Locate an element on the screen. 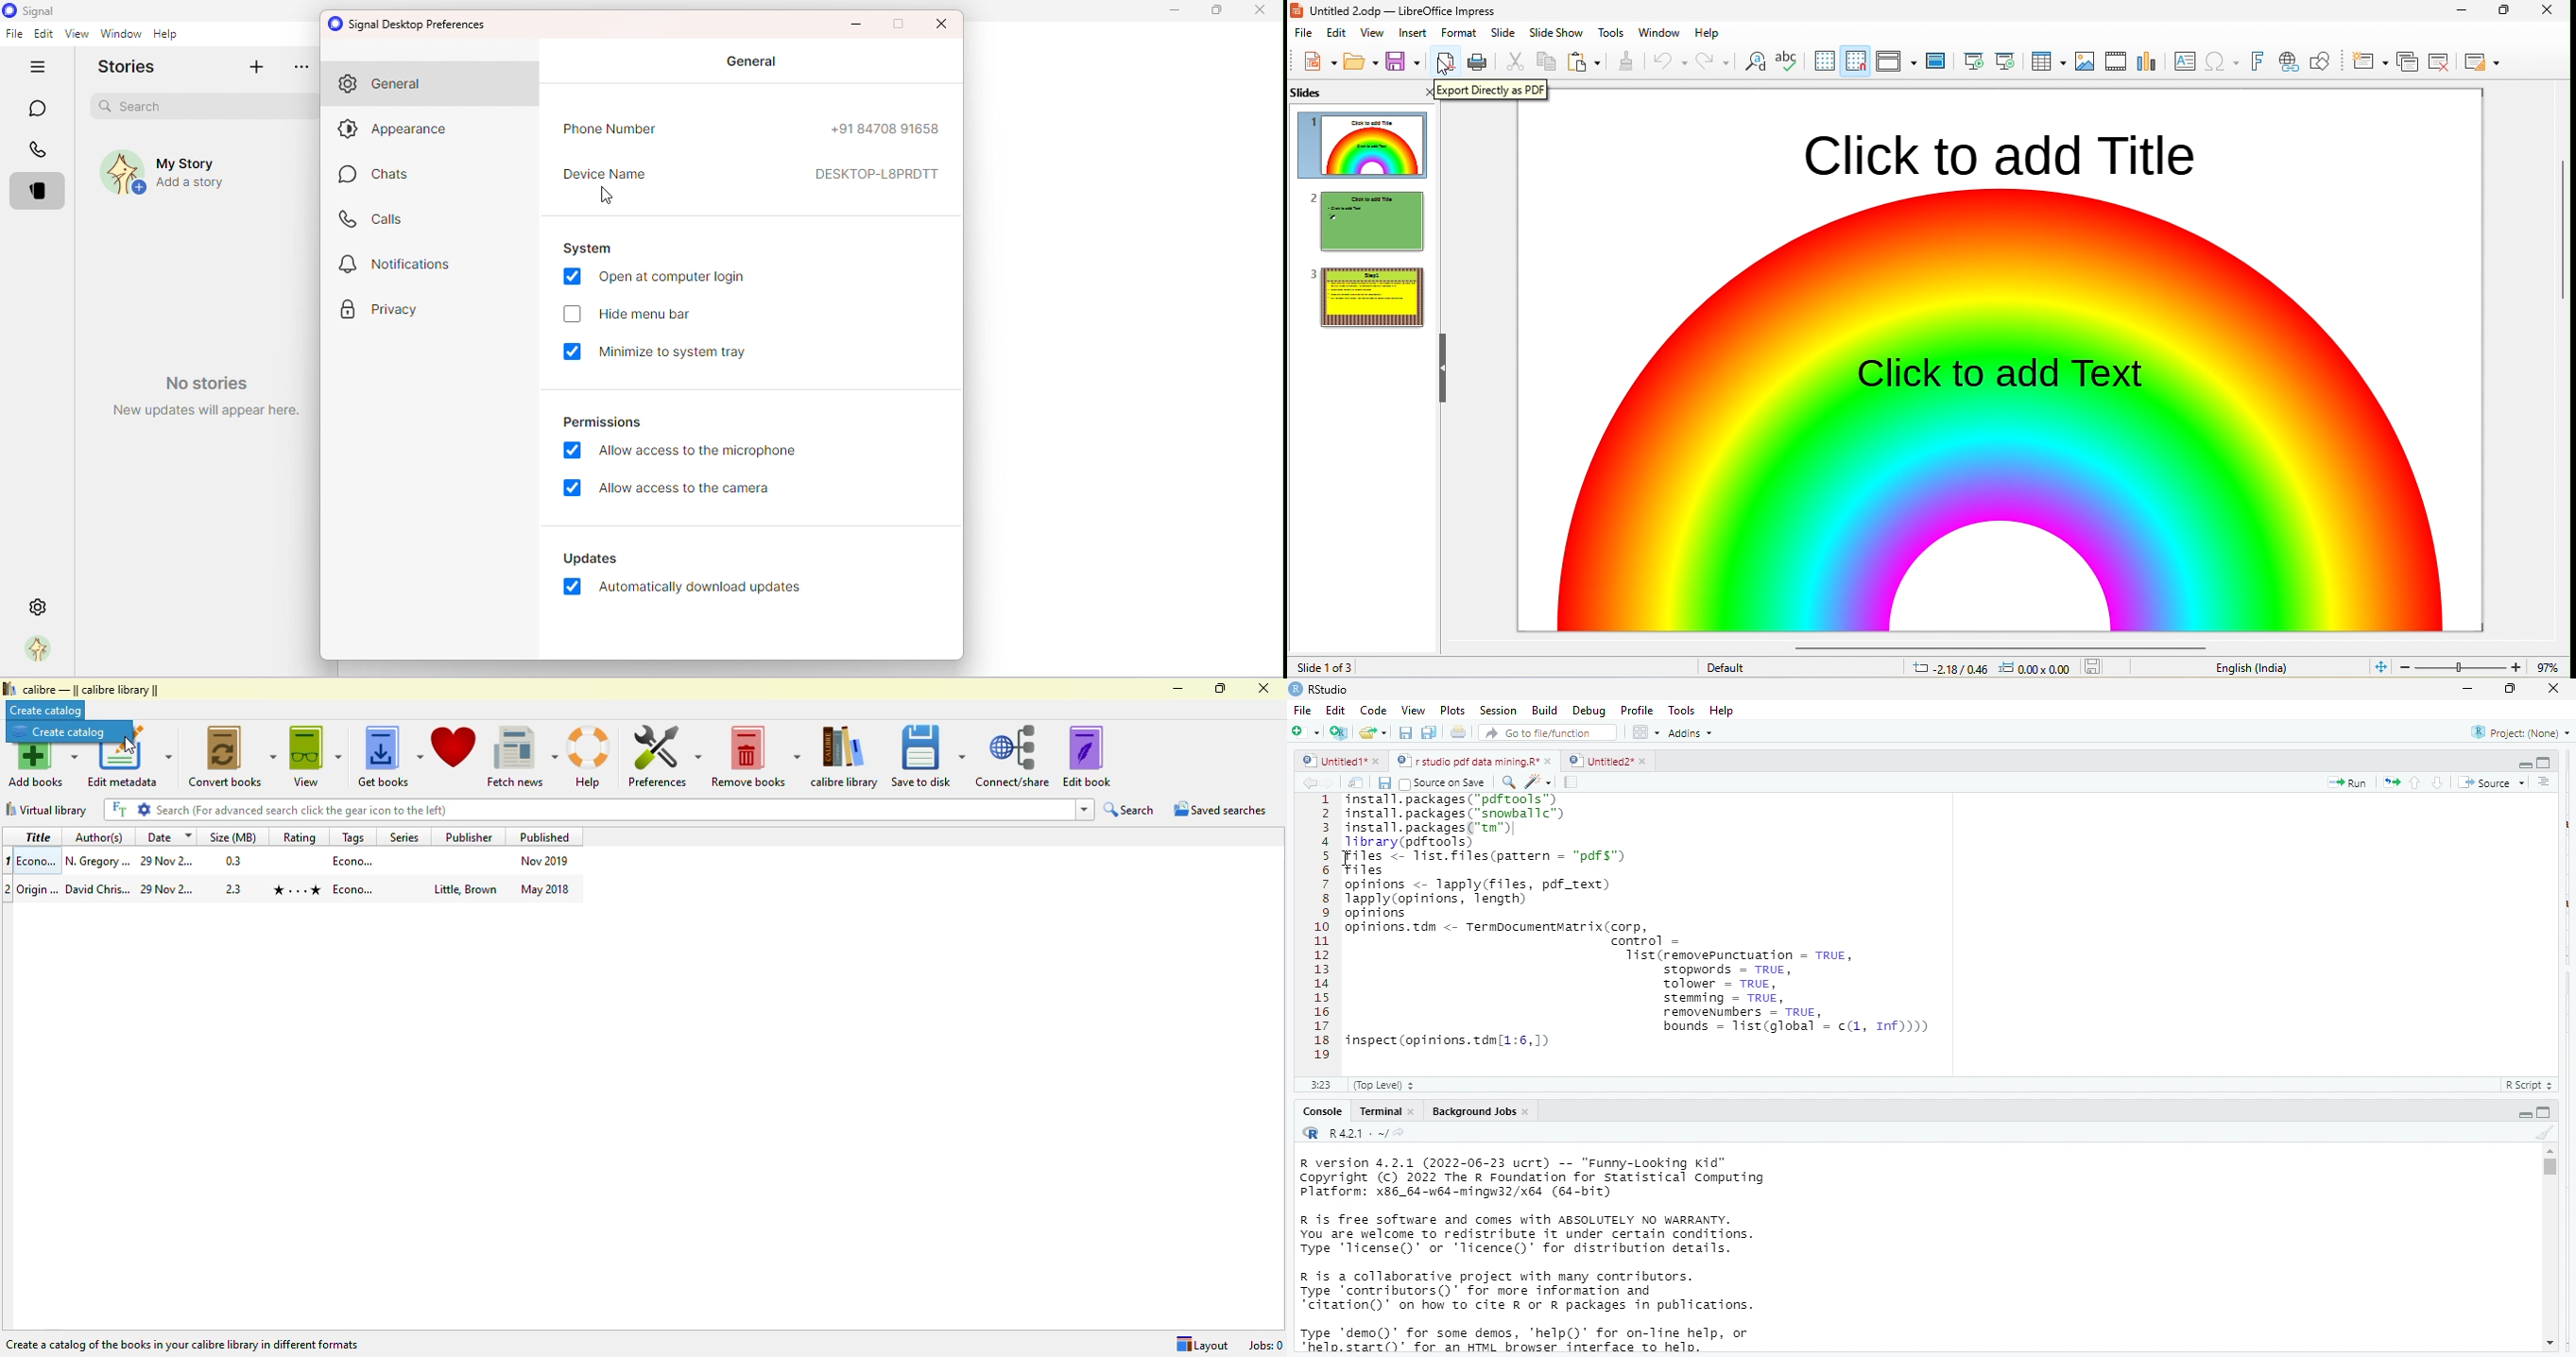  save all open documents is located at coordinates (1430, 733).